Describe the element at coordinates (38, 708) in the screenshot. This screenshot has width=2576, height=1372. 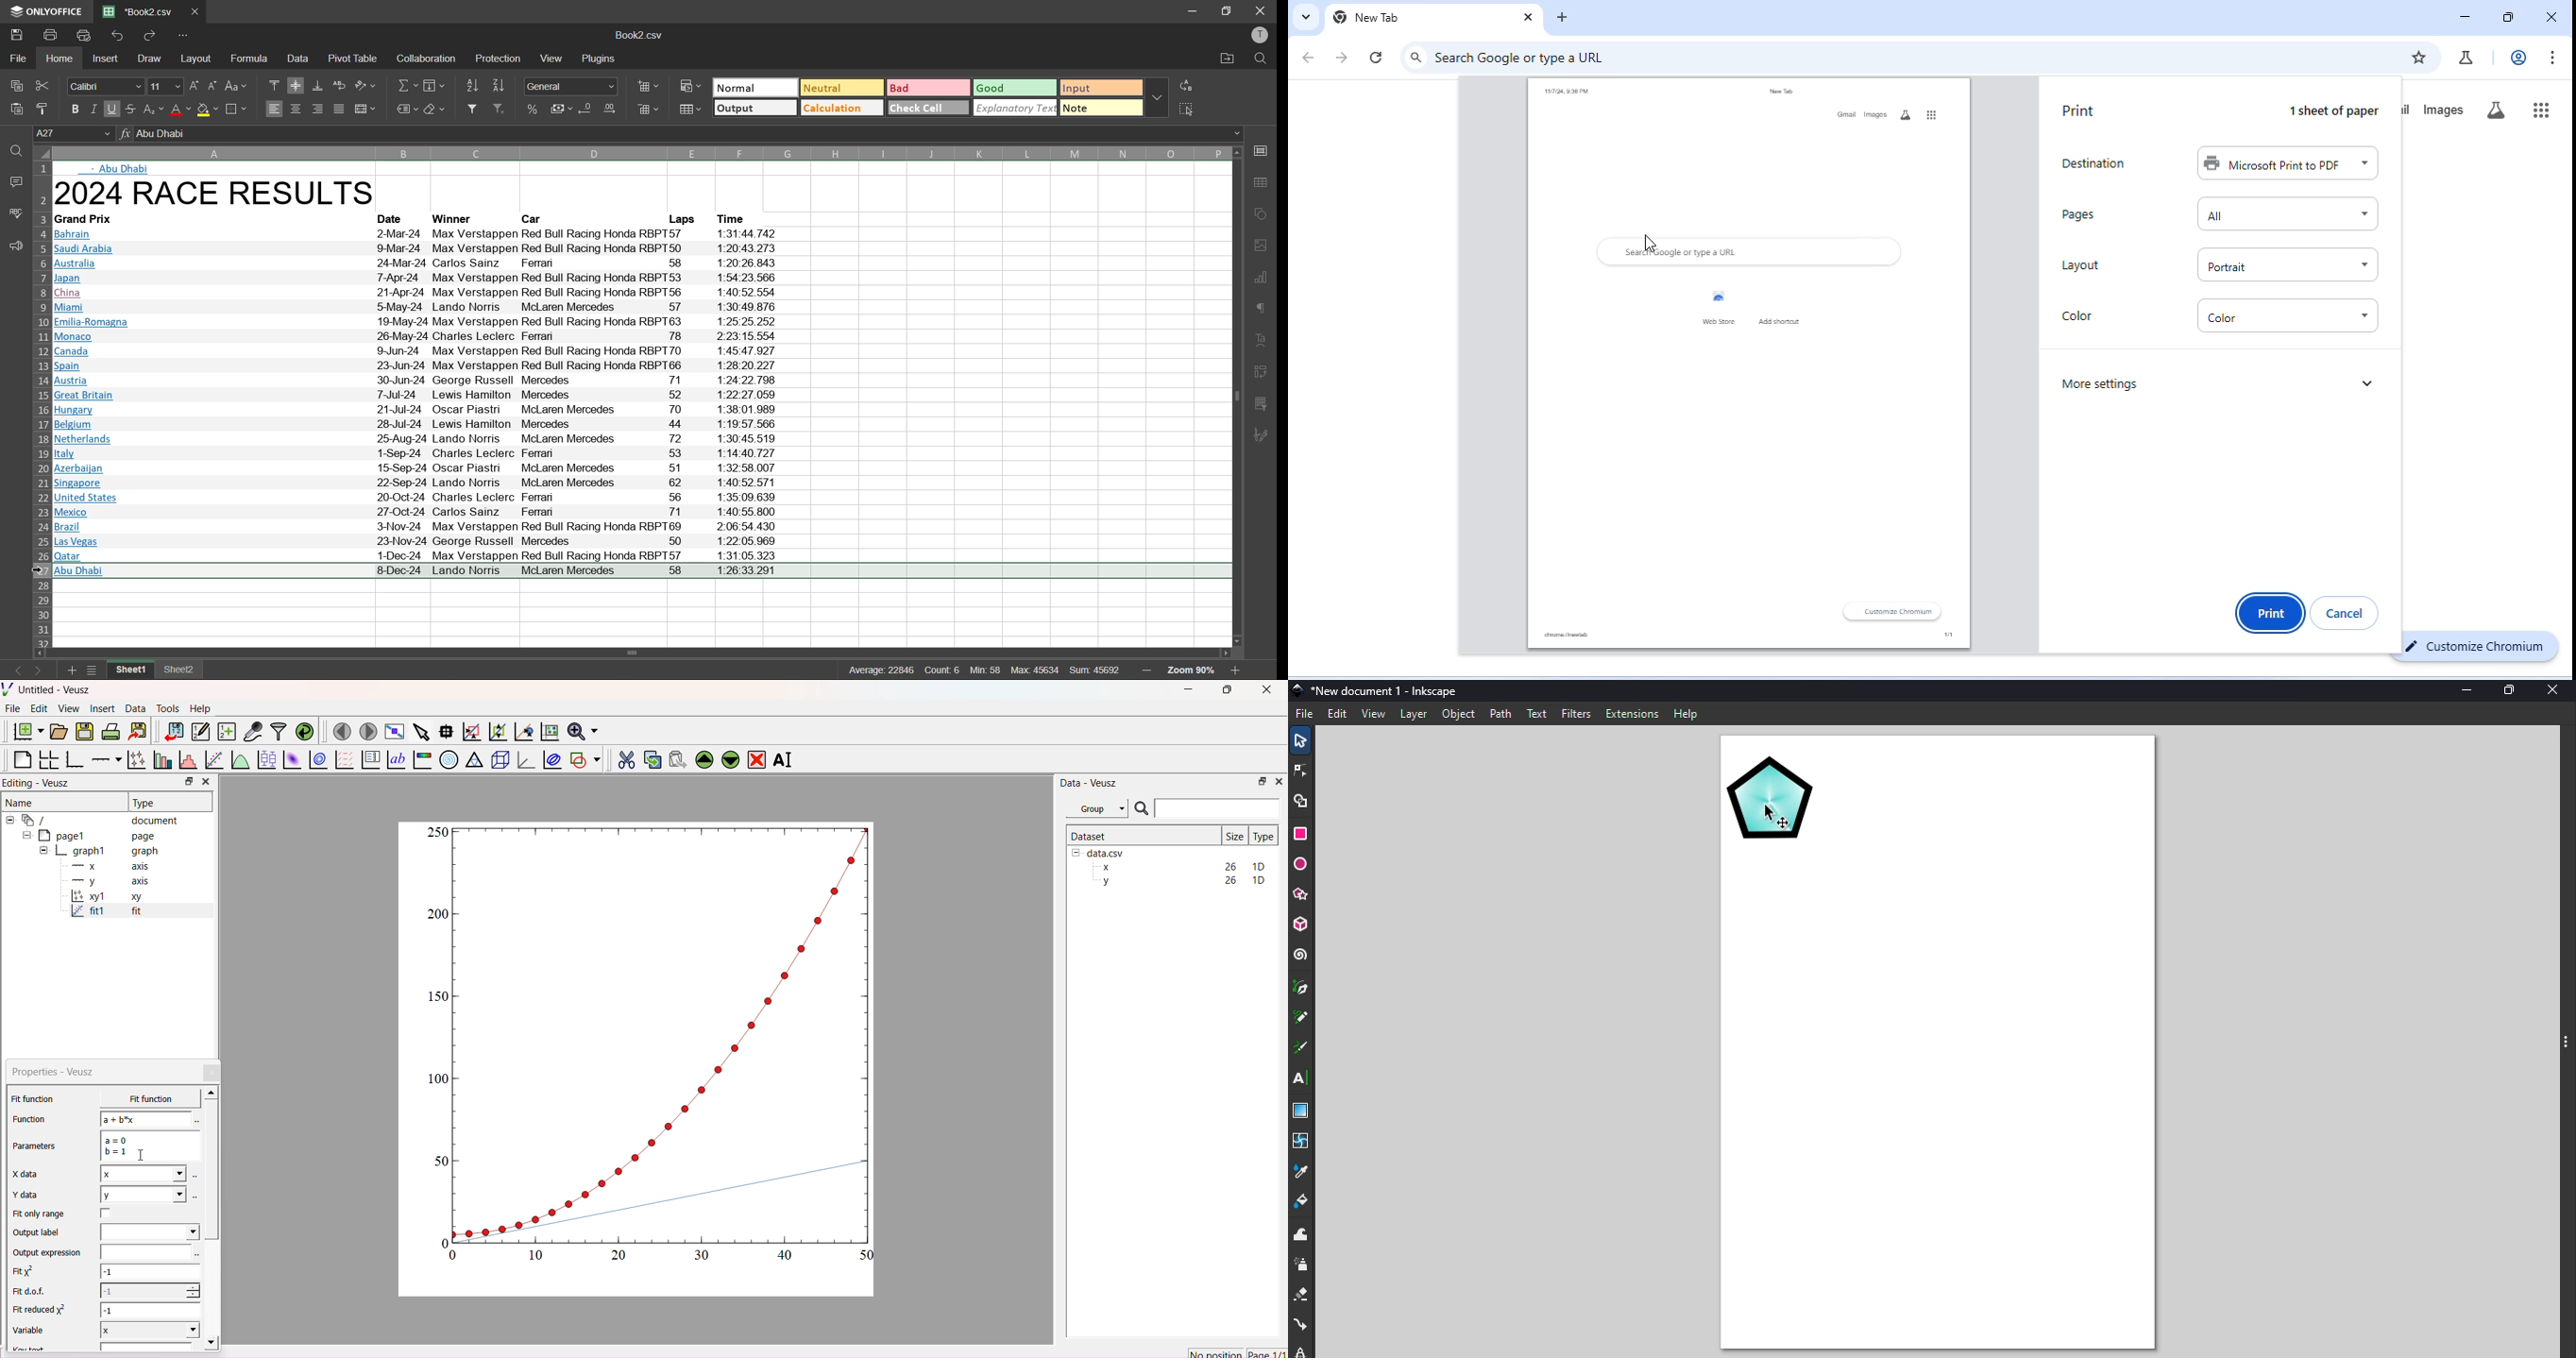
I see `Edit` at that location.